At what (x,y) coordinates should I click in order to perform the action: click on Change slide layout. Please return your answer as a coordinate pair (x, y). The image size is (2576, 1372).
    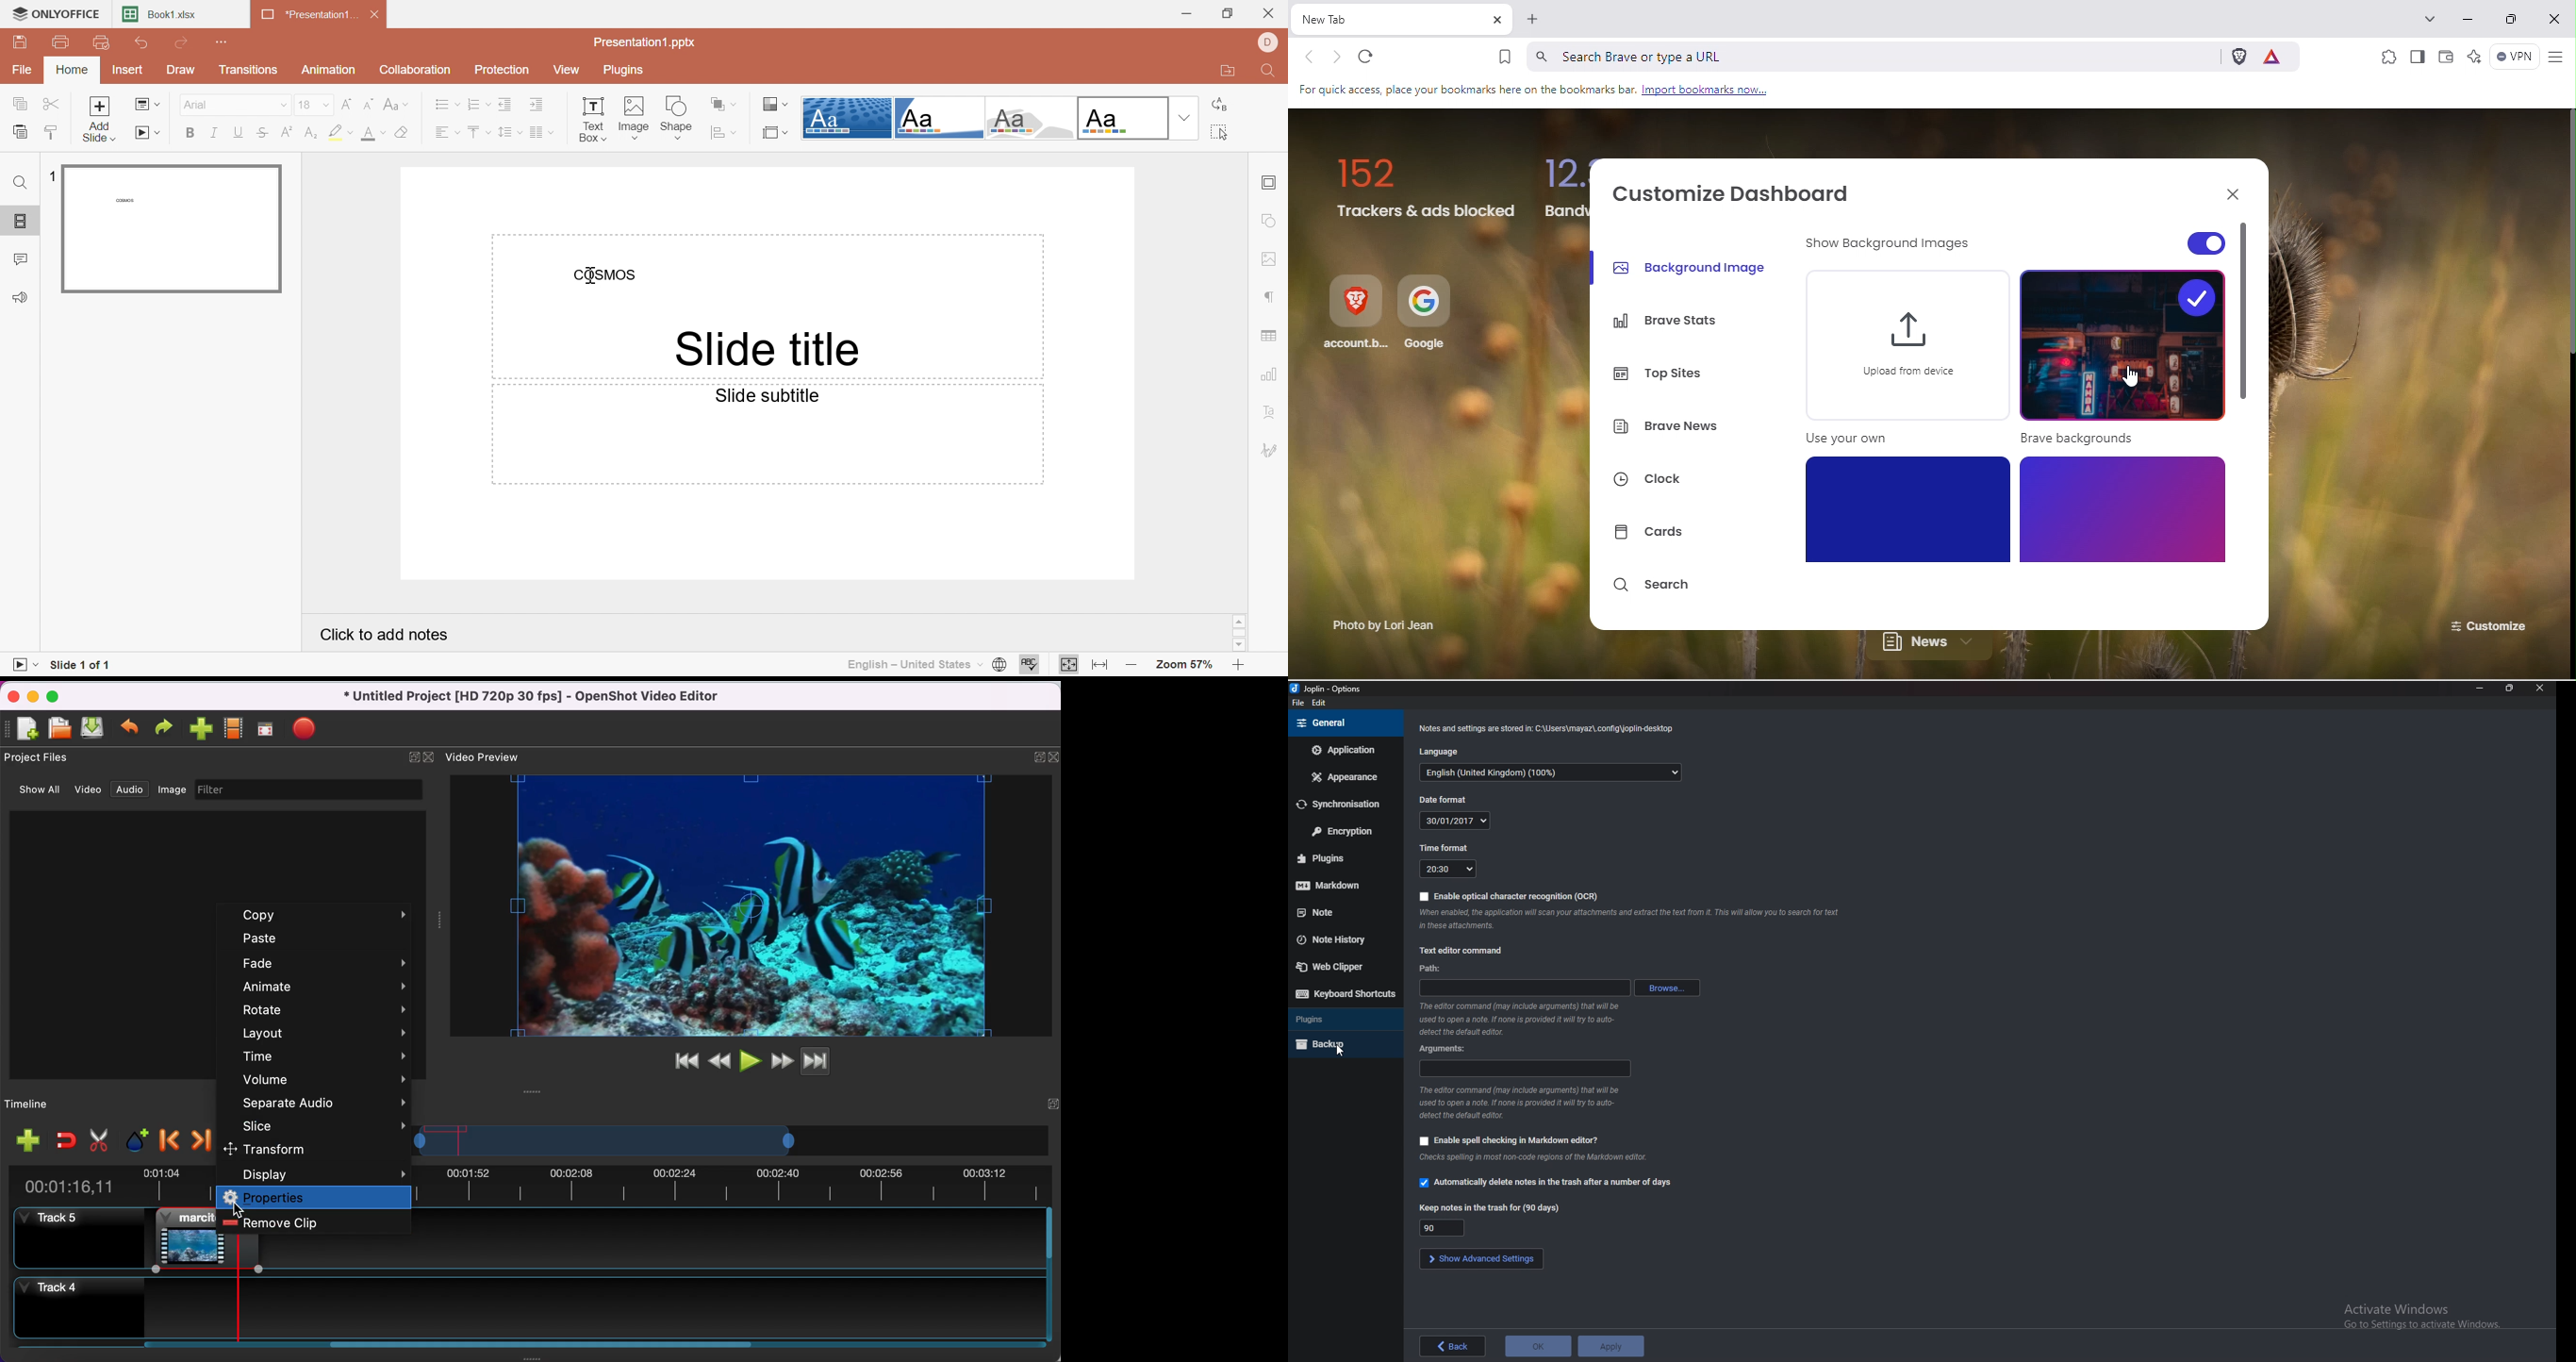
    Looking at the image, I should click on (144, 105).